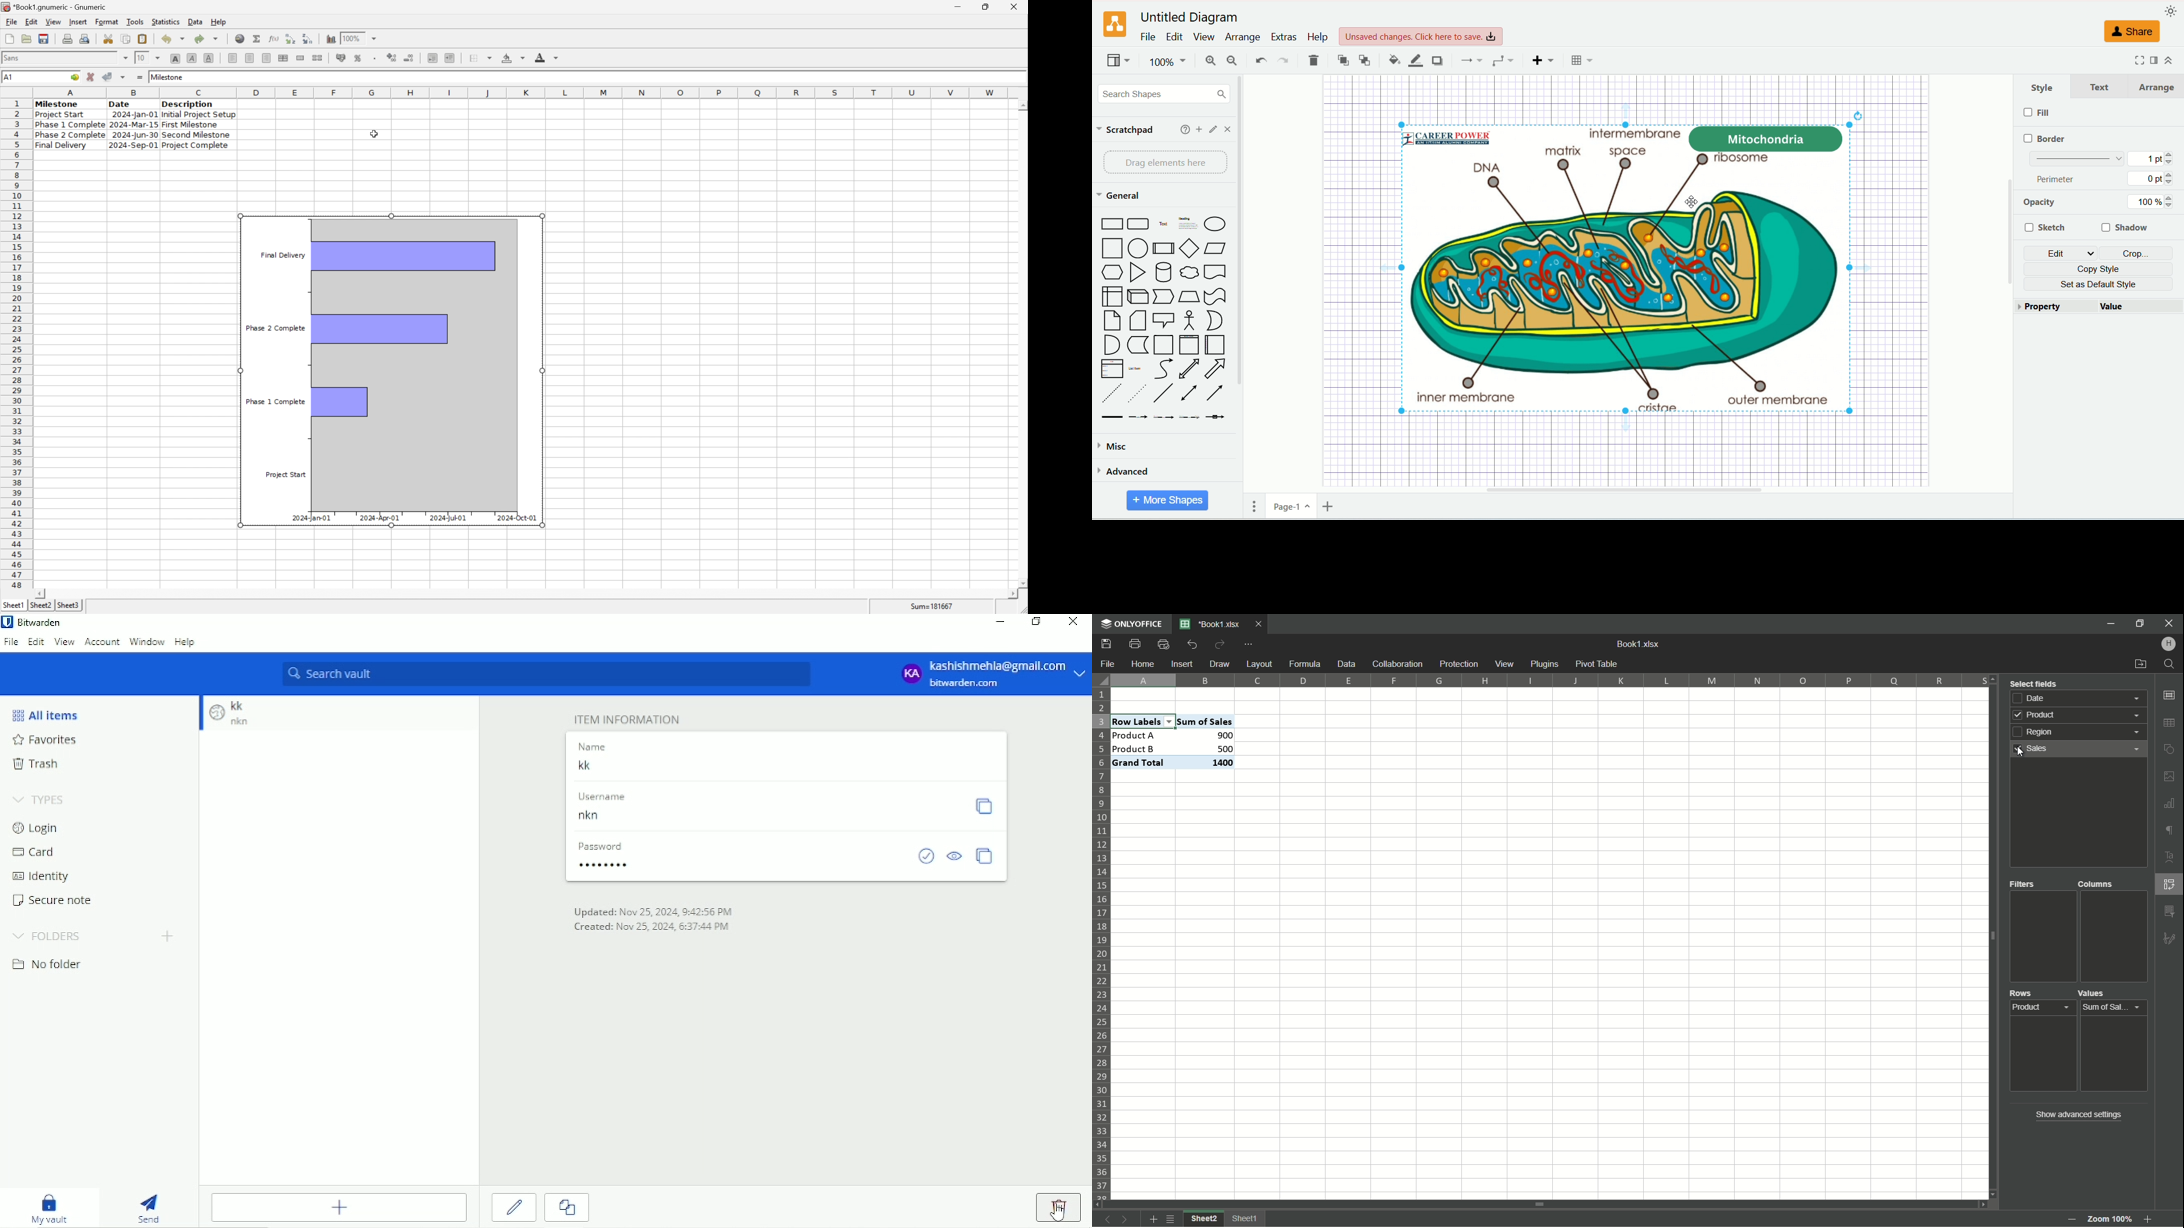 Image resolution: width=2184 pixels, height=1232 pixels. I want to click on edit, so click(2059, 253).